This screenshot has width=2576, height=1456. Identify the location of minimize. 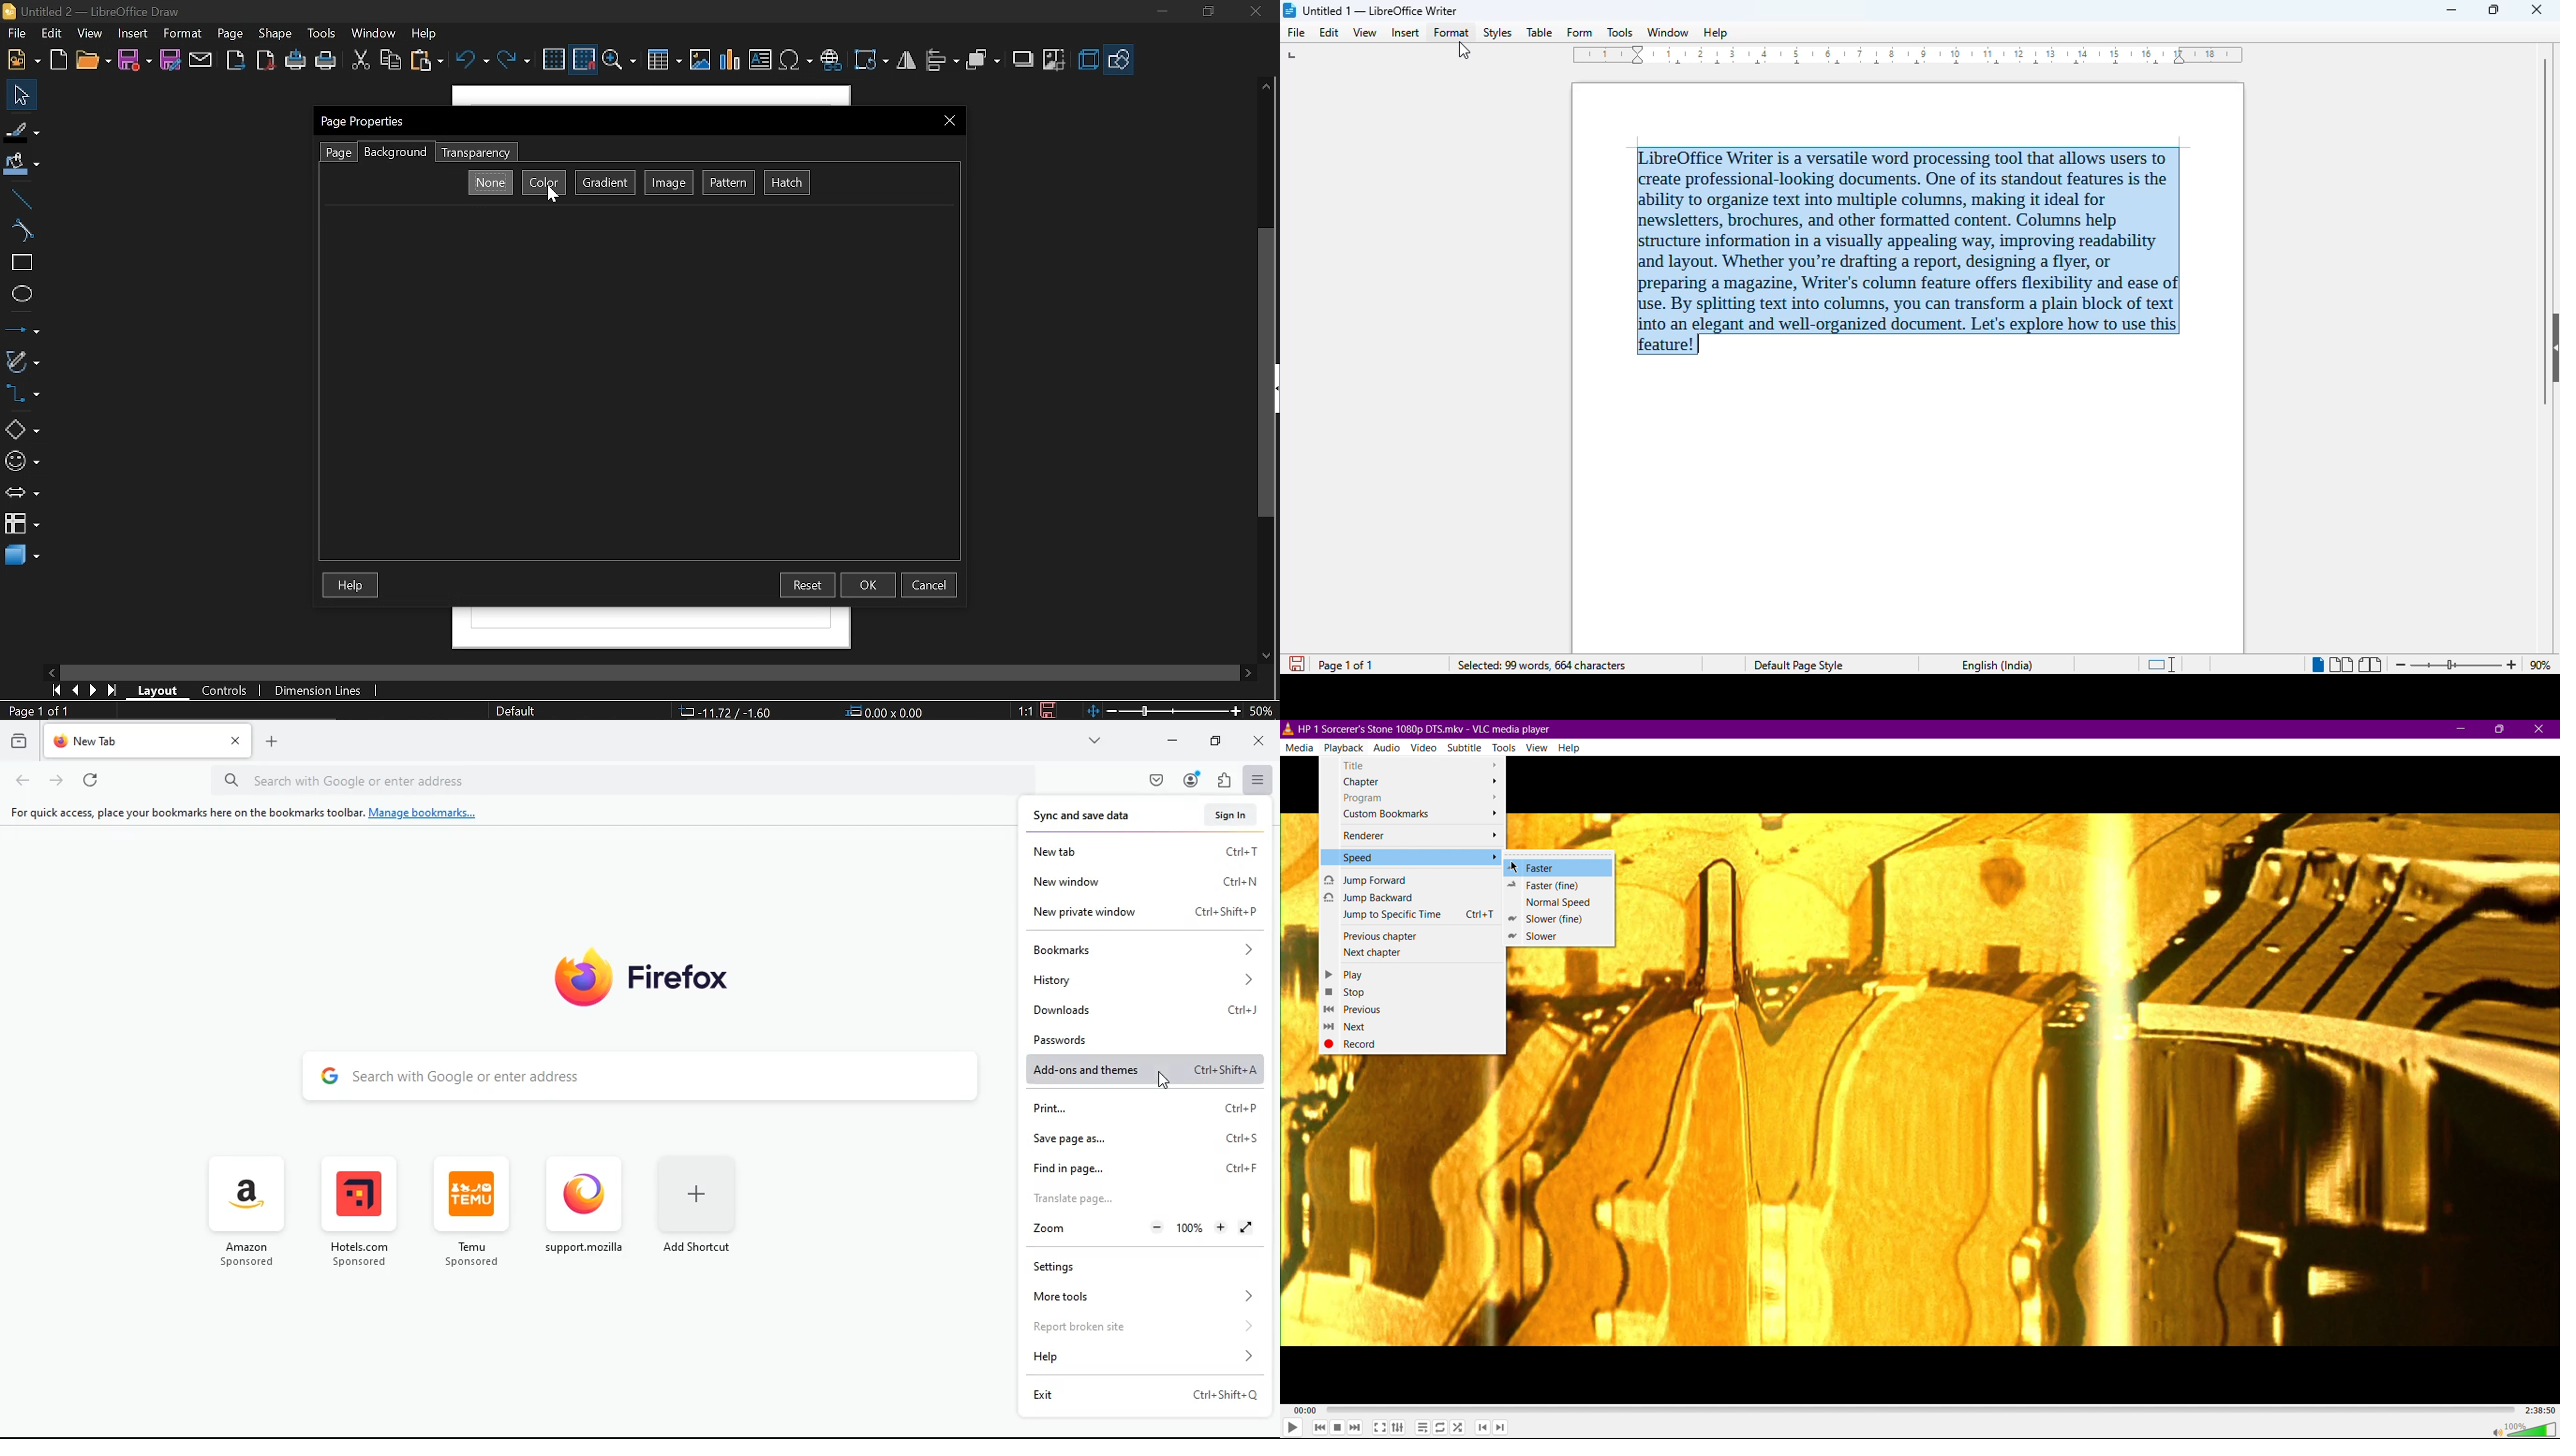
(2453, 10).